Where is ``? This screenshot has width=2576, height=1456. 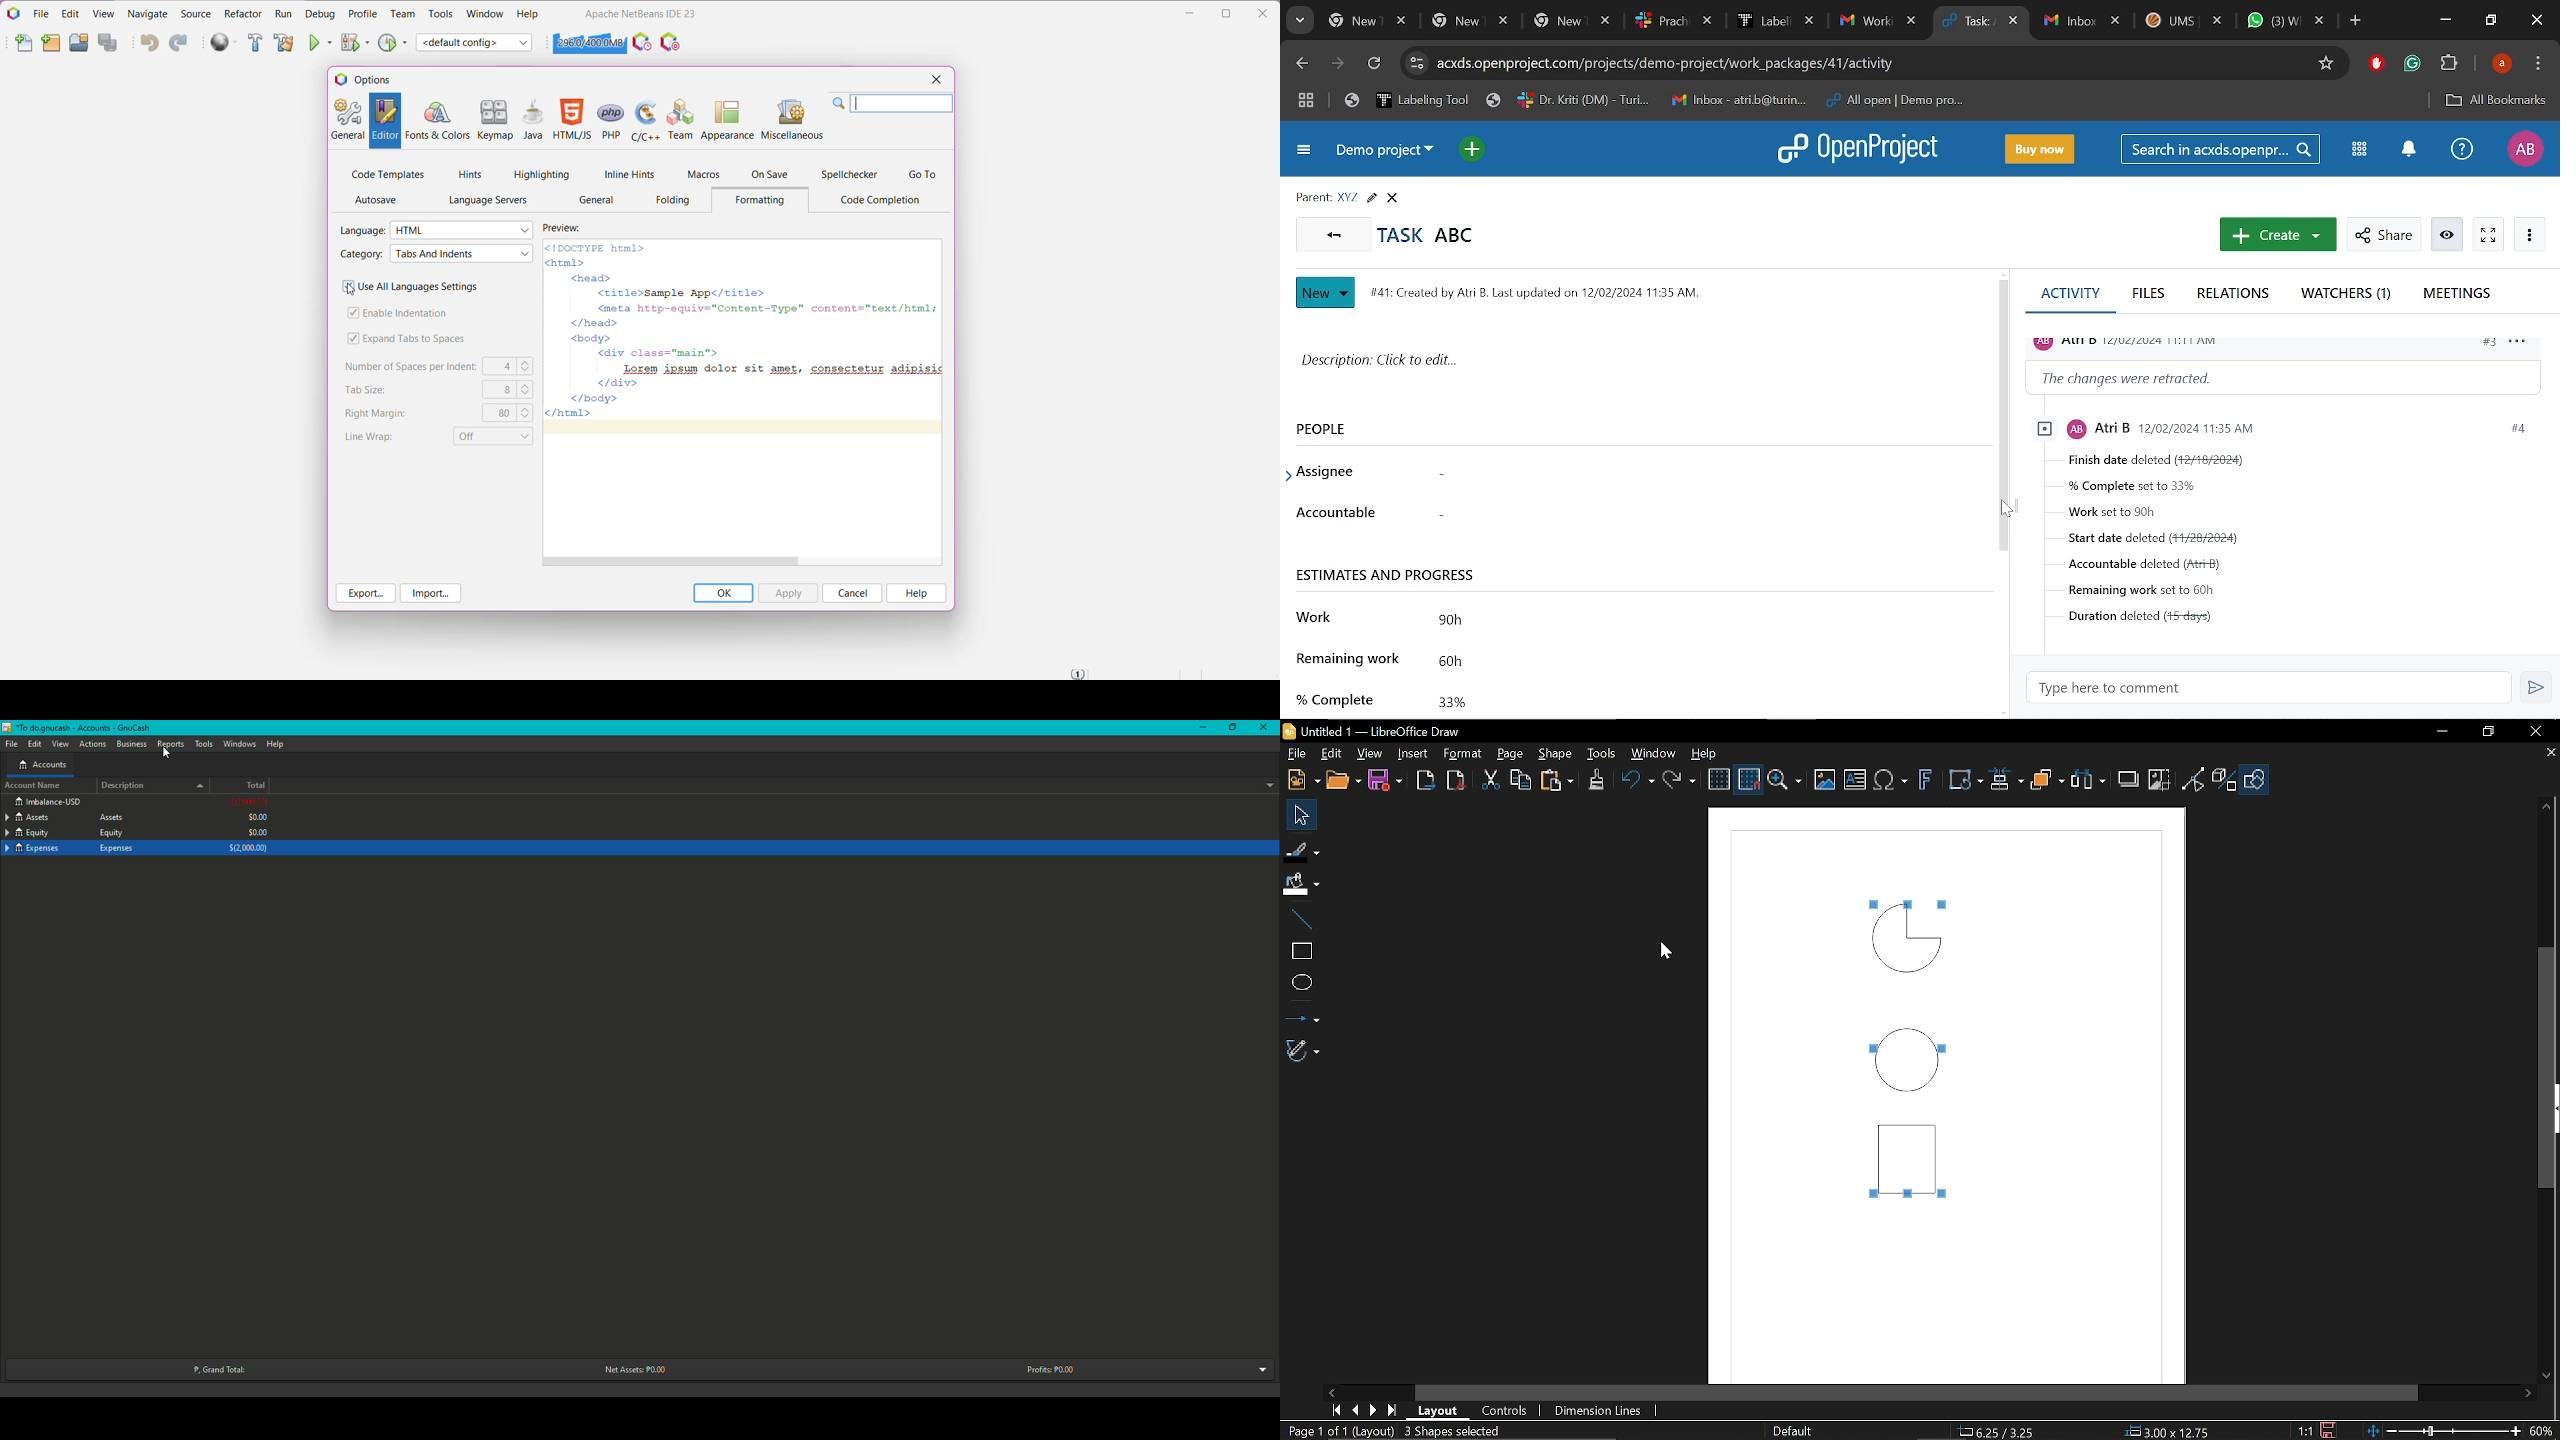  is located at coordinates (1307, 151).